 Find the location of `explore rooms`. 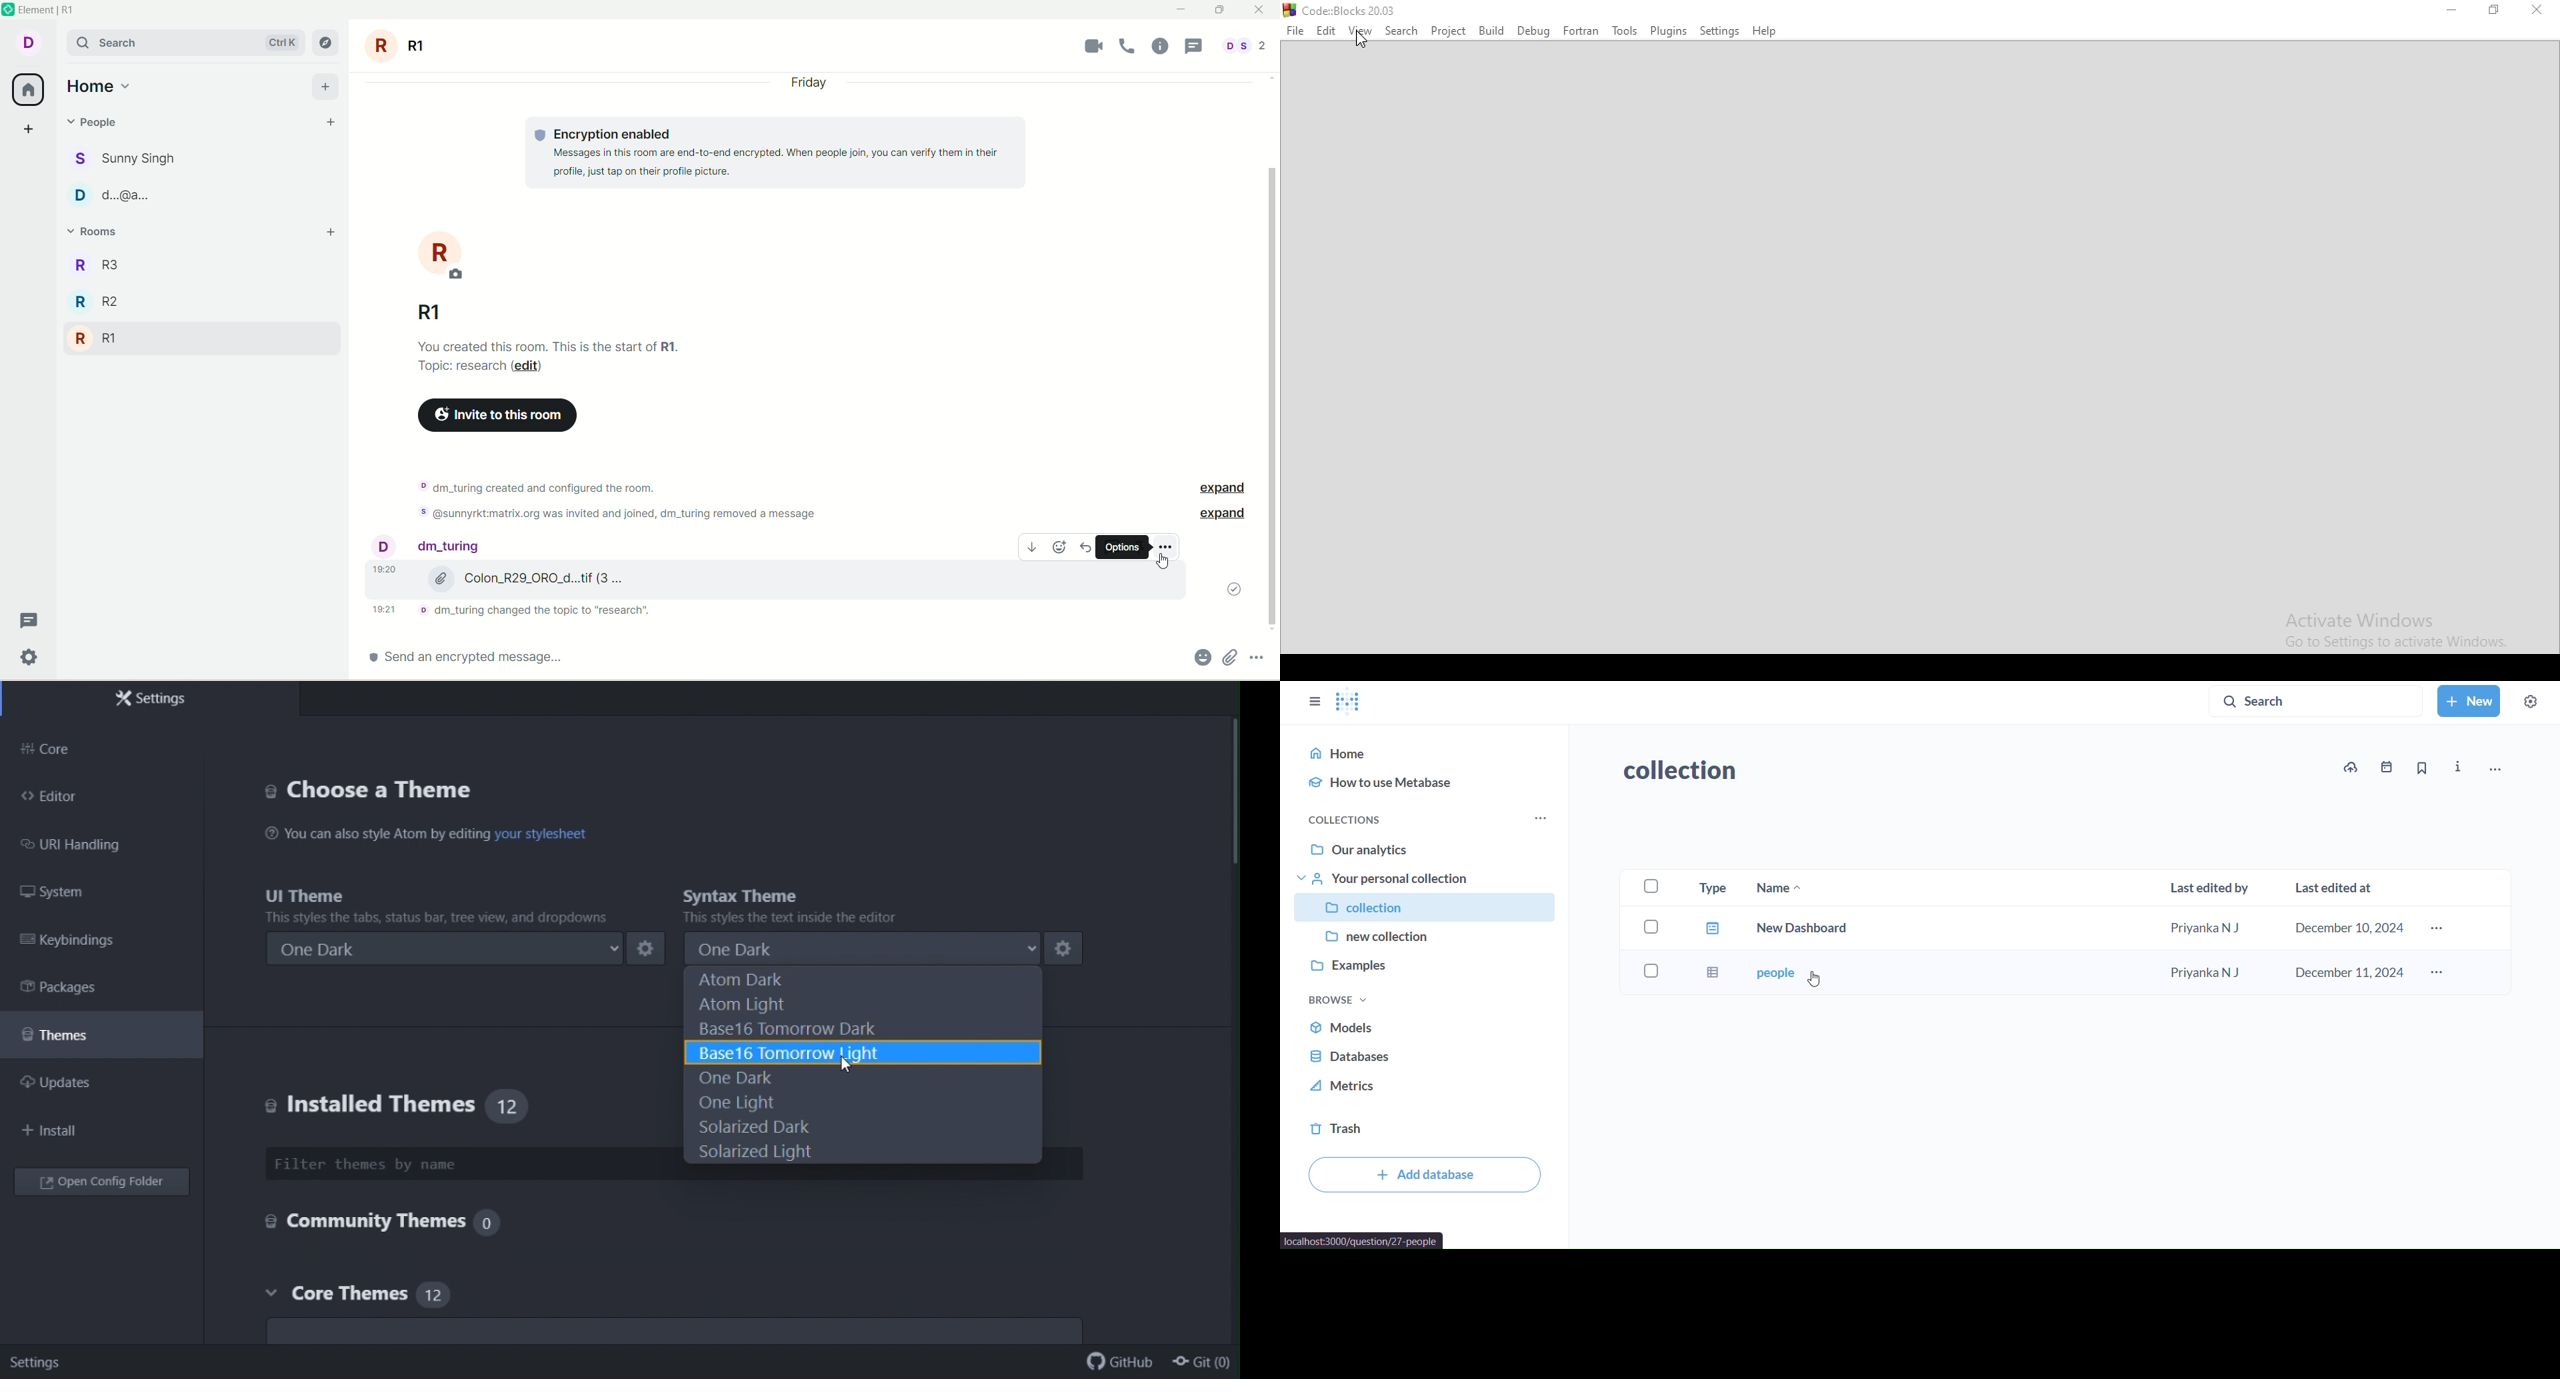

explore rooms is located at coordinates (327, 44).